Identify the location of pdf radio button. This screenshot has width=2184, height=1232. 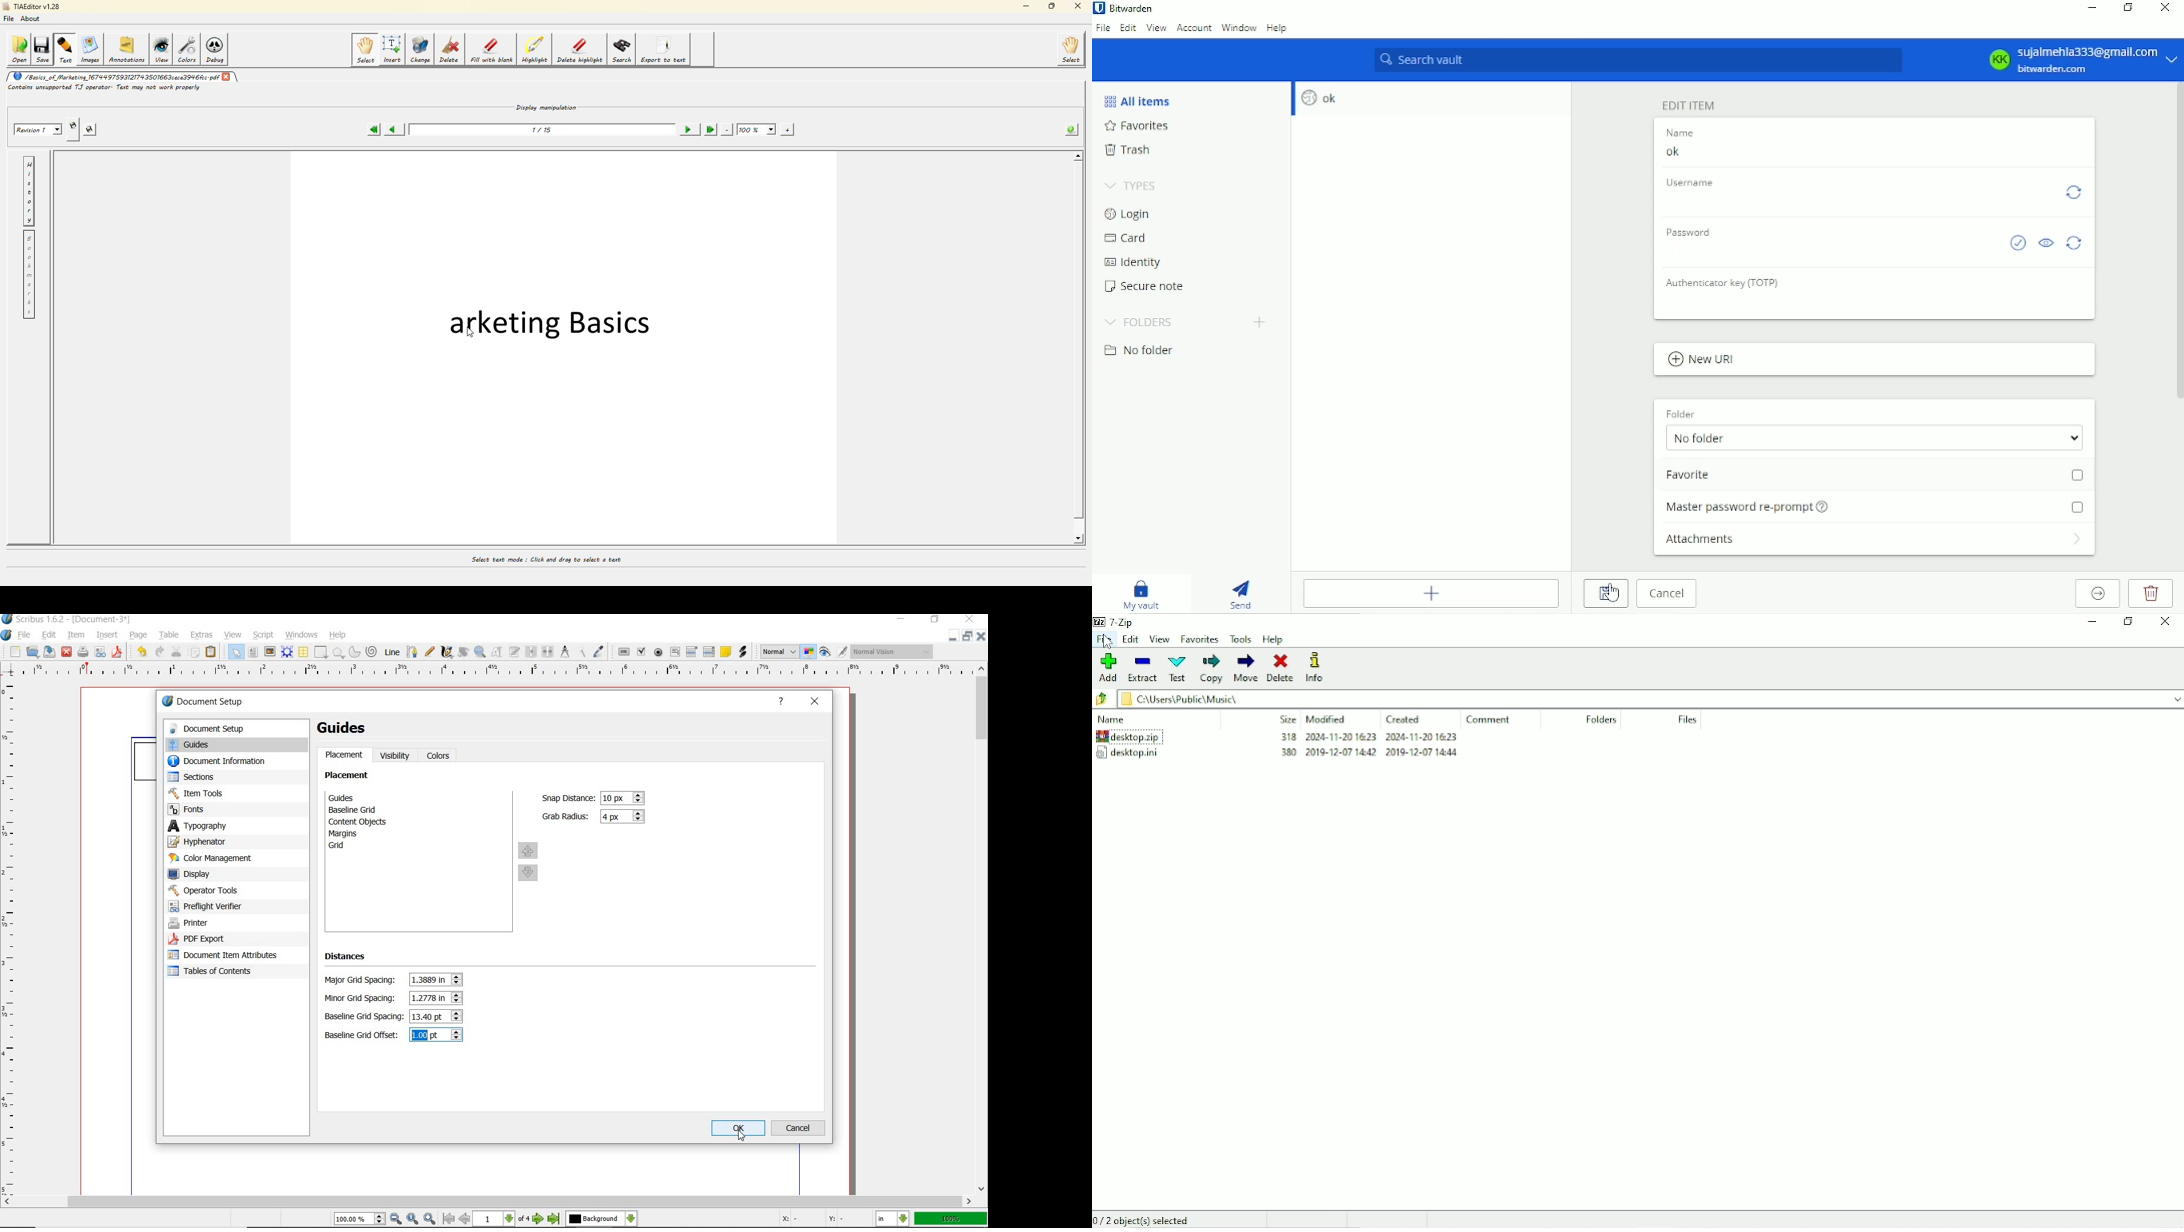
(659, 652).